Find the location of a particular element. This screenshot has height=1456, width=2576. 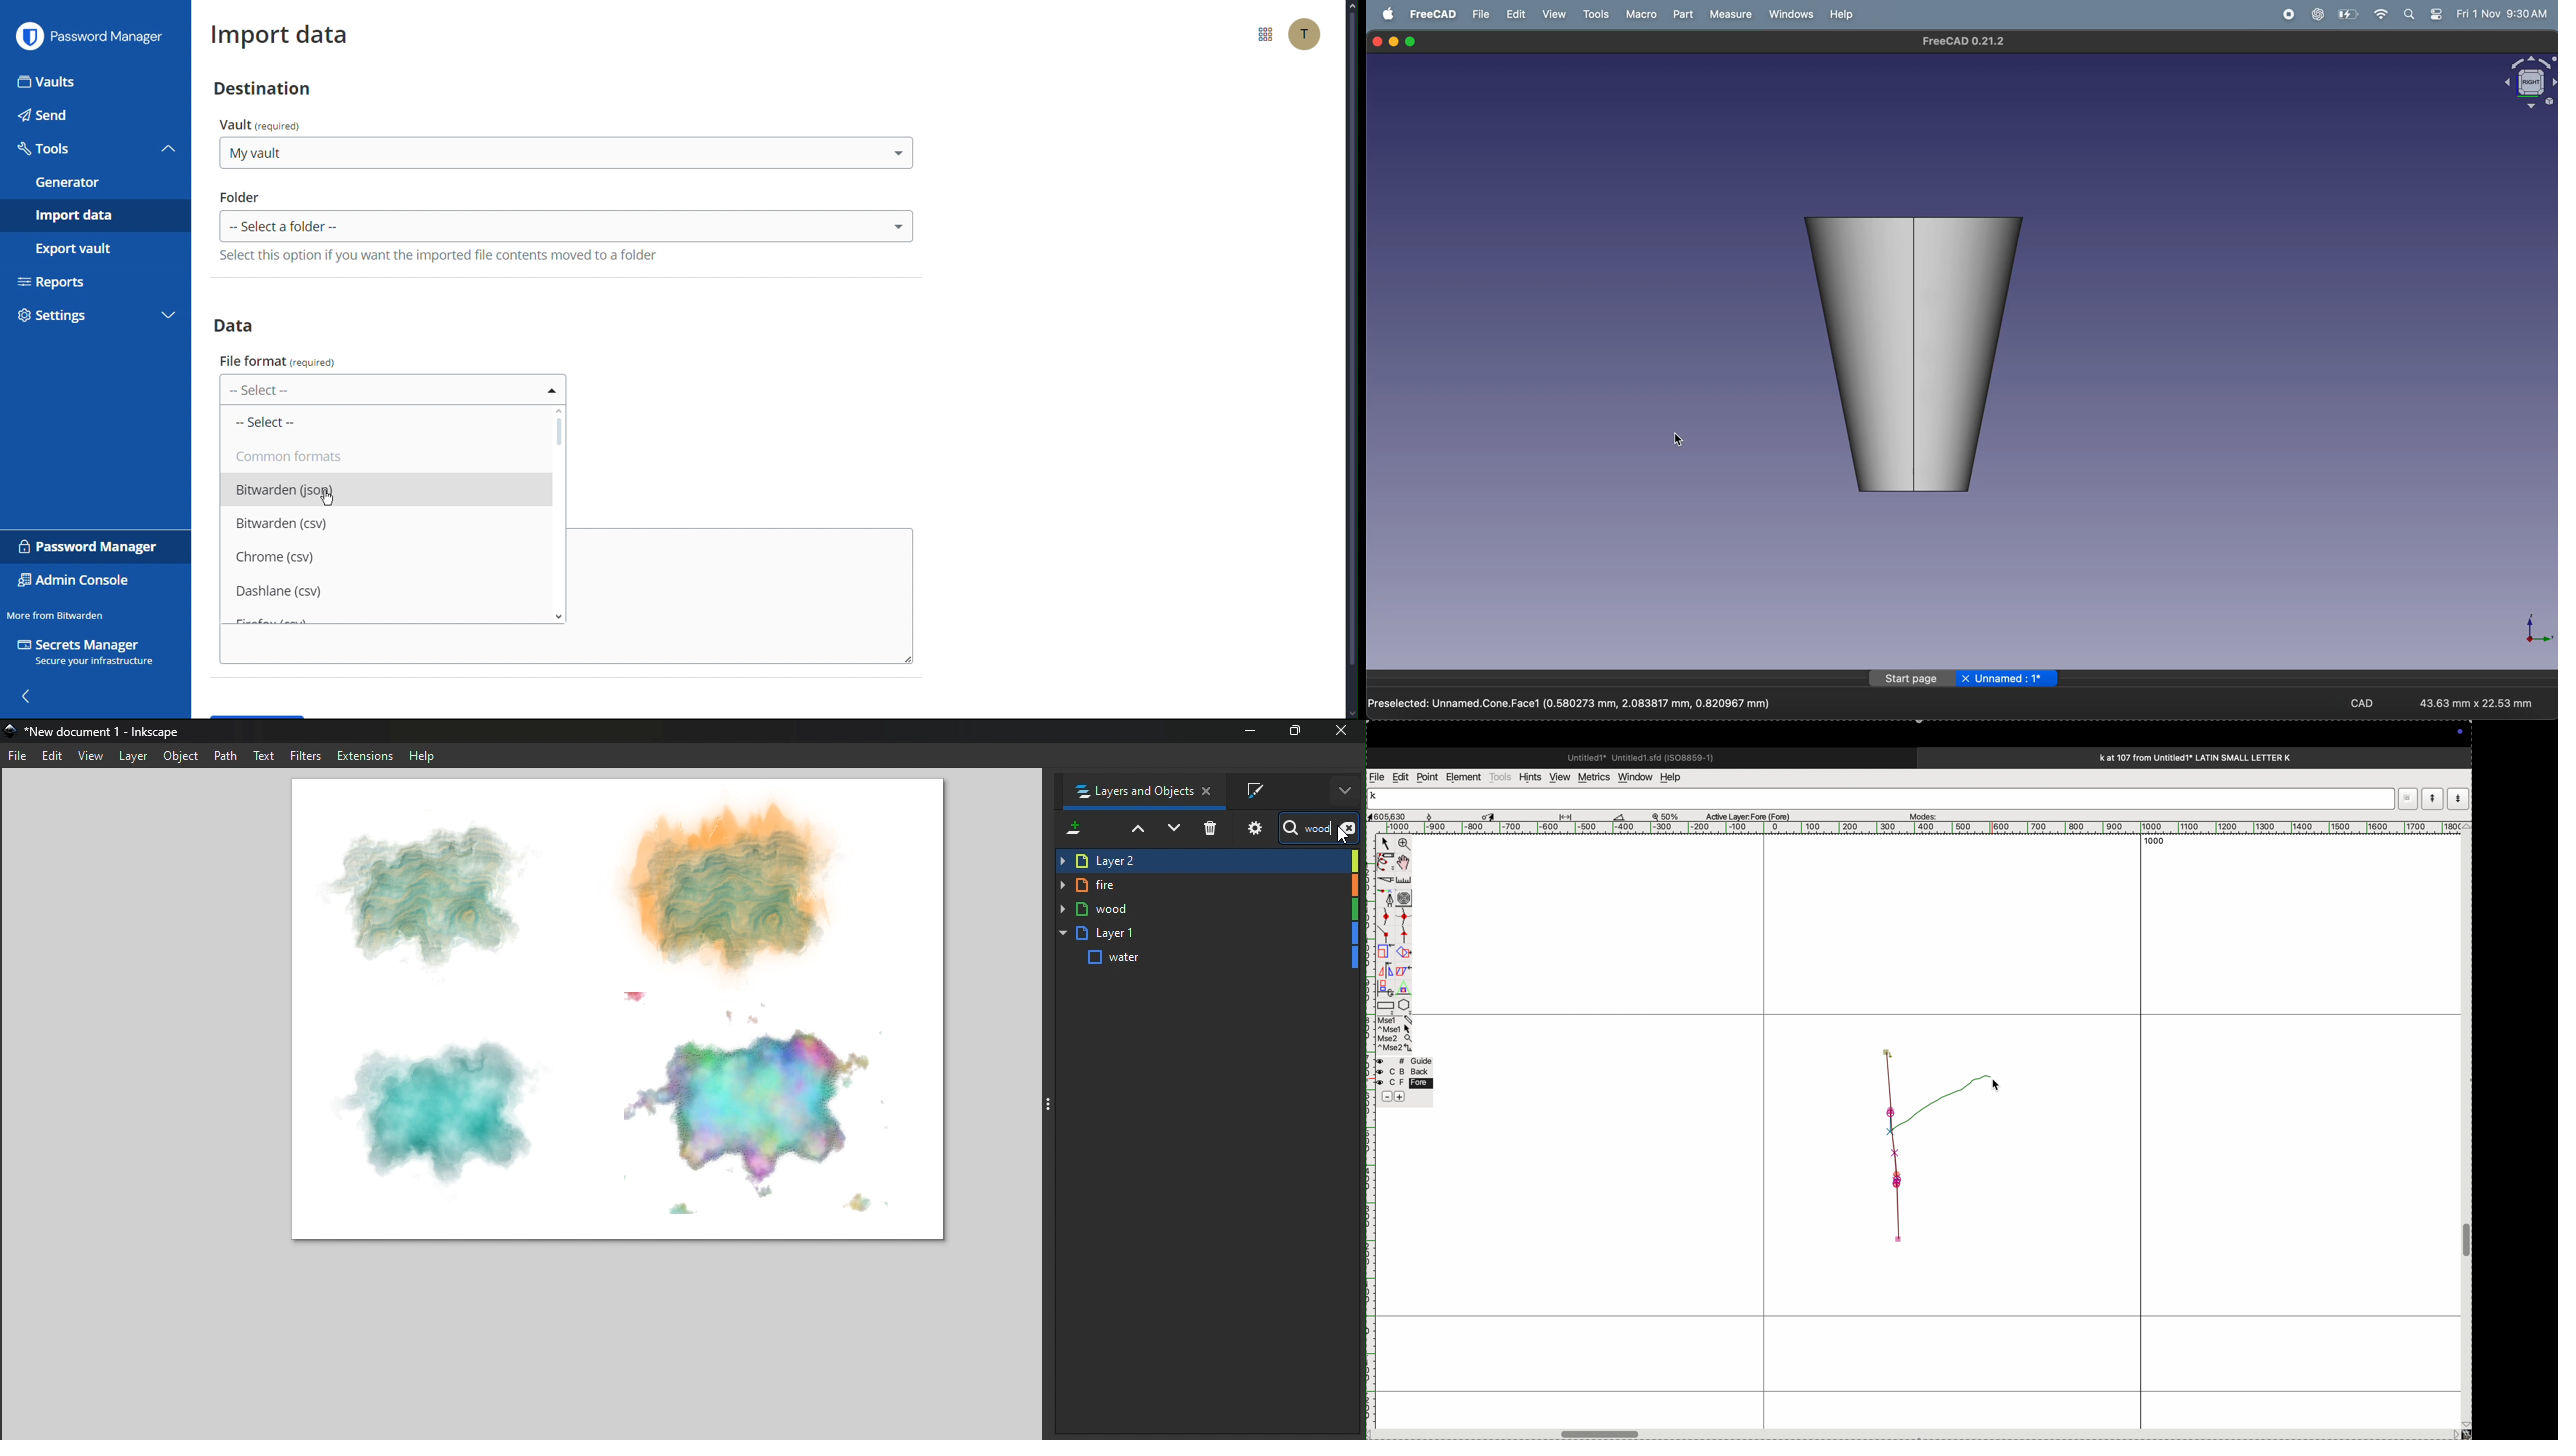

K is located at coordinates (1377, 797).